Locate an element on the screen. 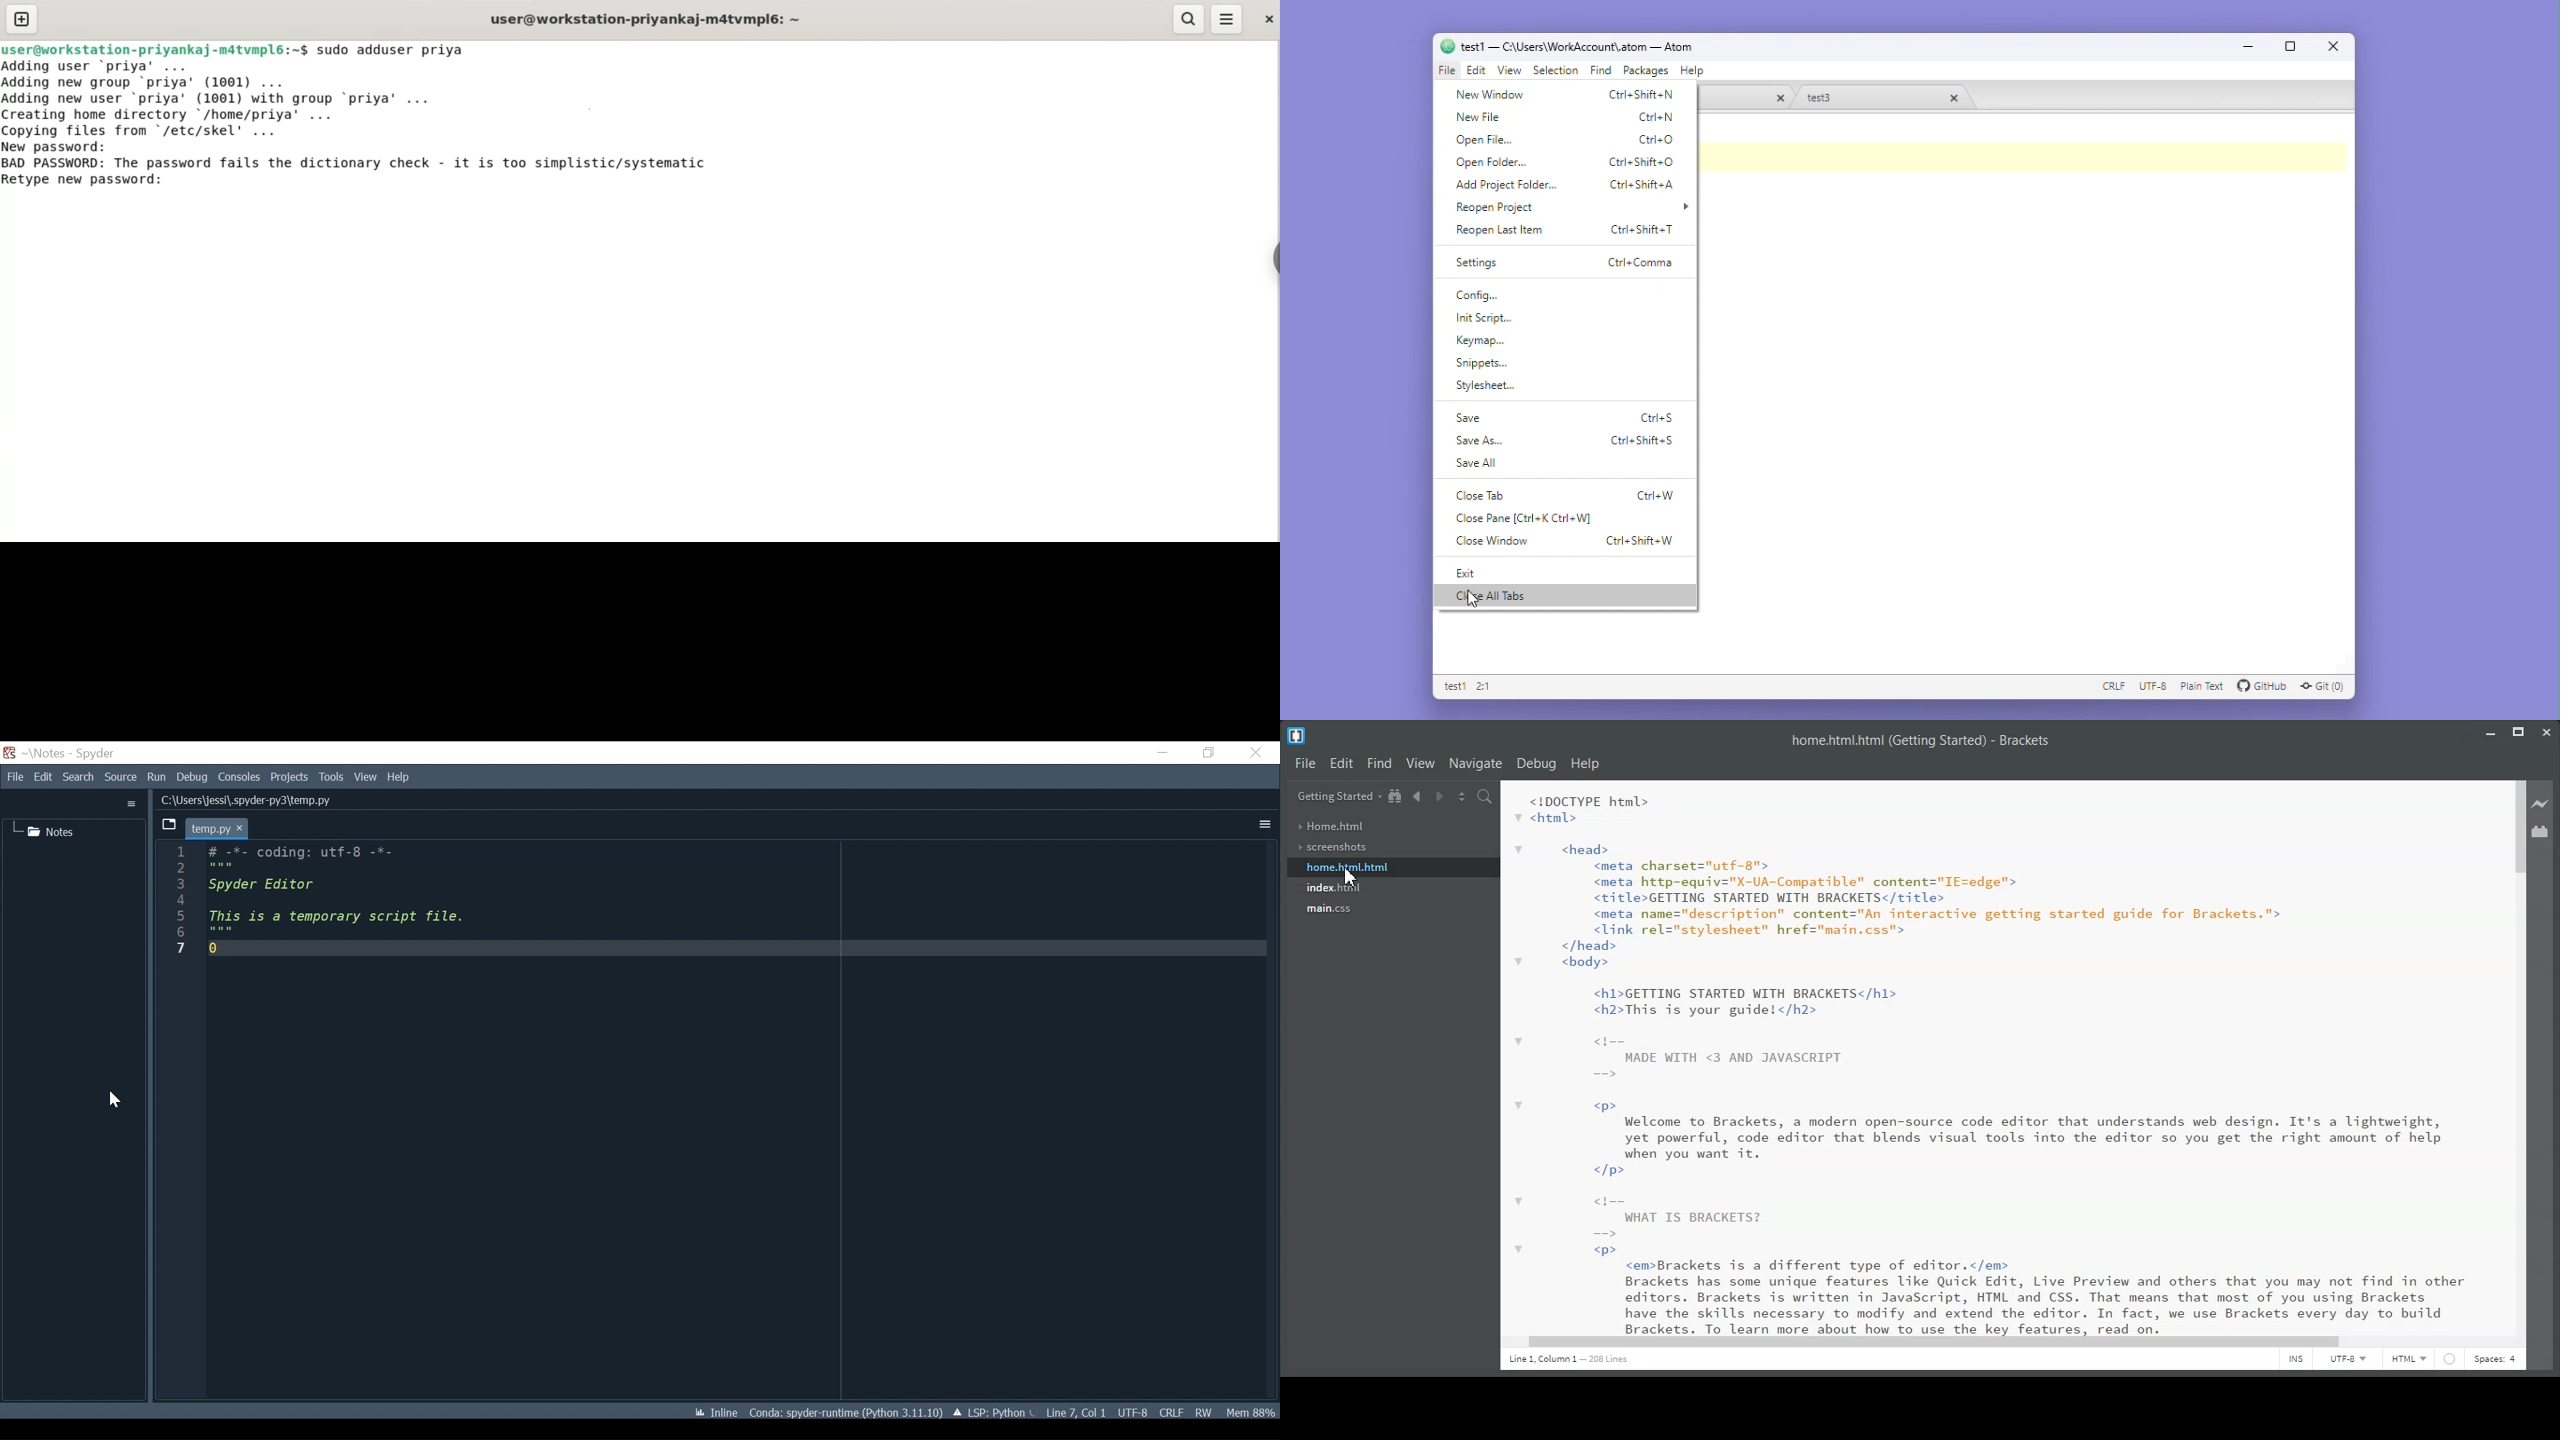  Logo is located at coordinates (1297, 736).